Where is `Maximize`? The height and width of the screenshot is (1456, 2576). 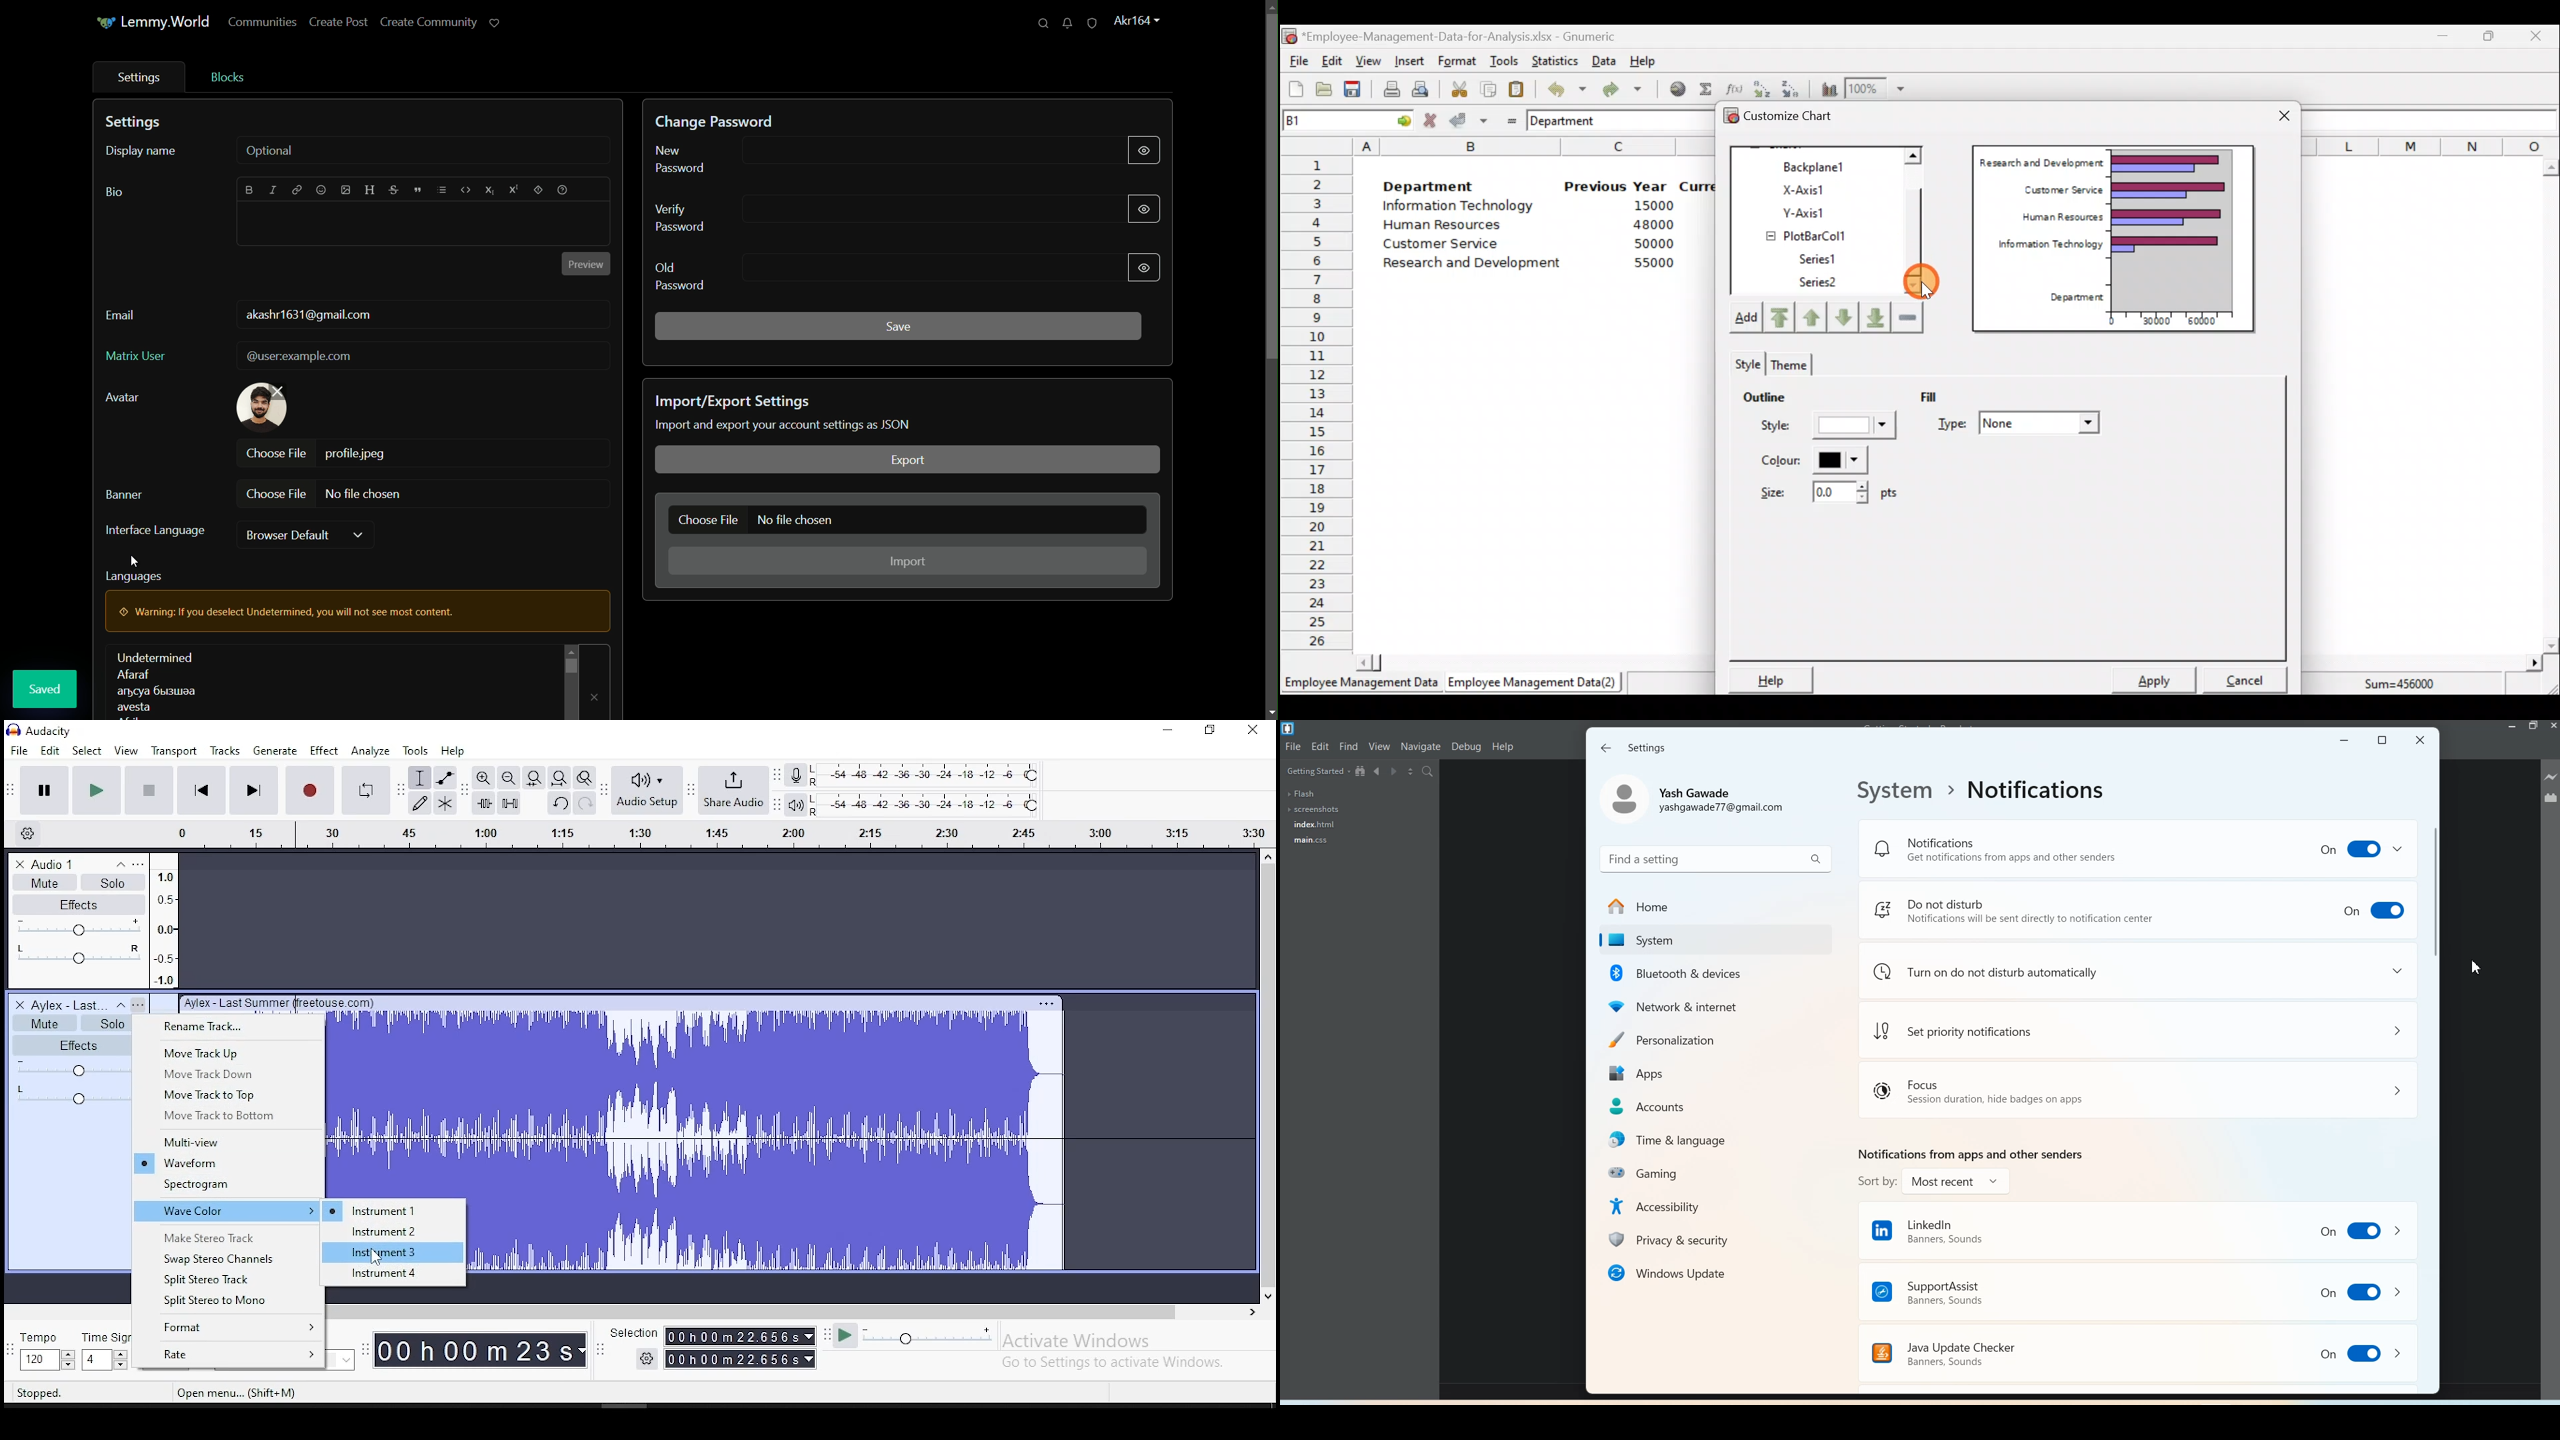 Maximize is located at coordinates (2383, 738).